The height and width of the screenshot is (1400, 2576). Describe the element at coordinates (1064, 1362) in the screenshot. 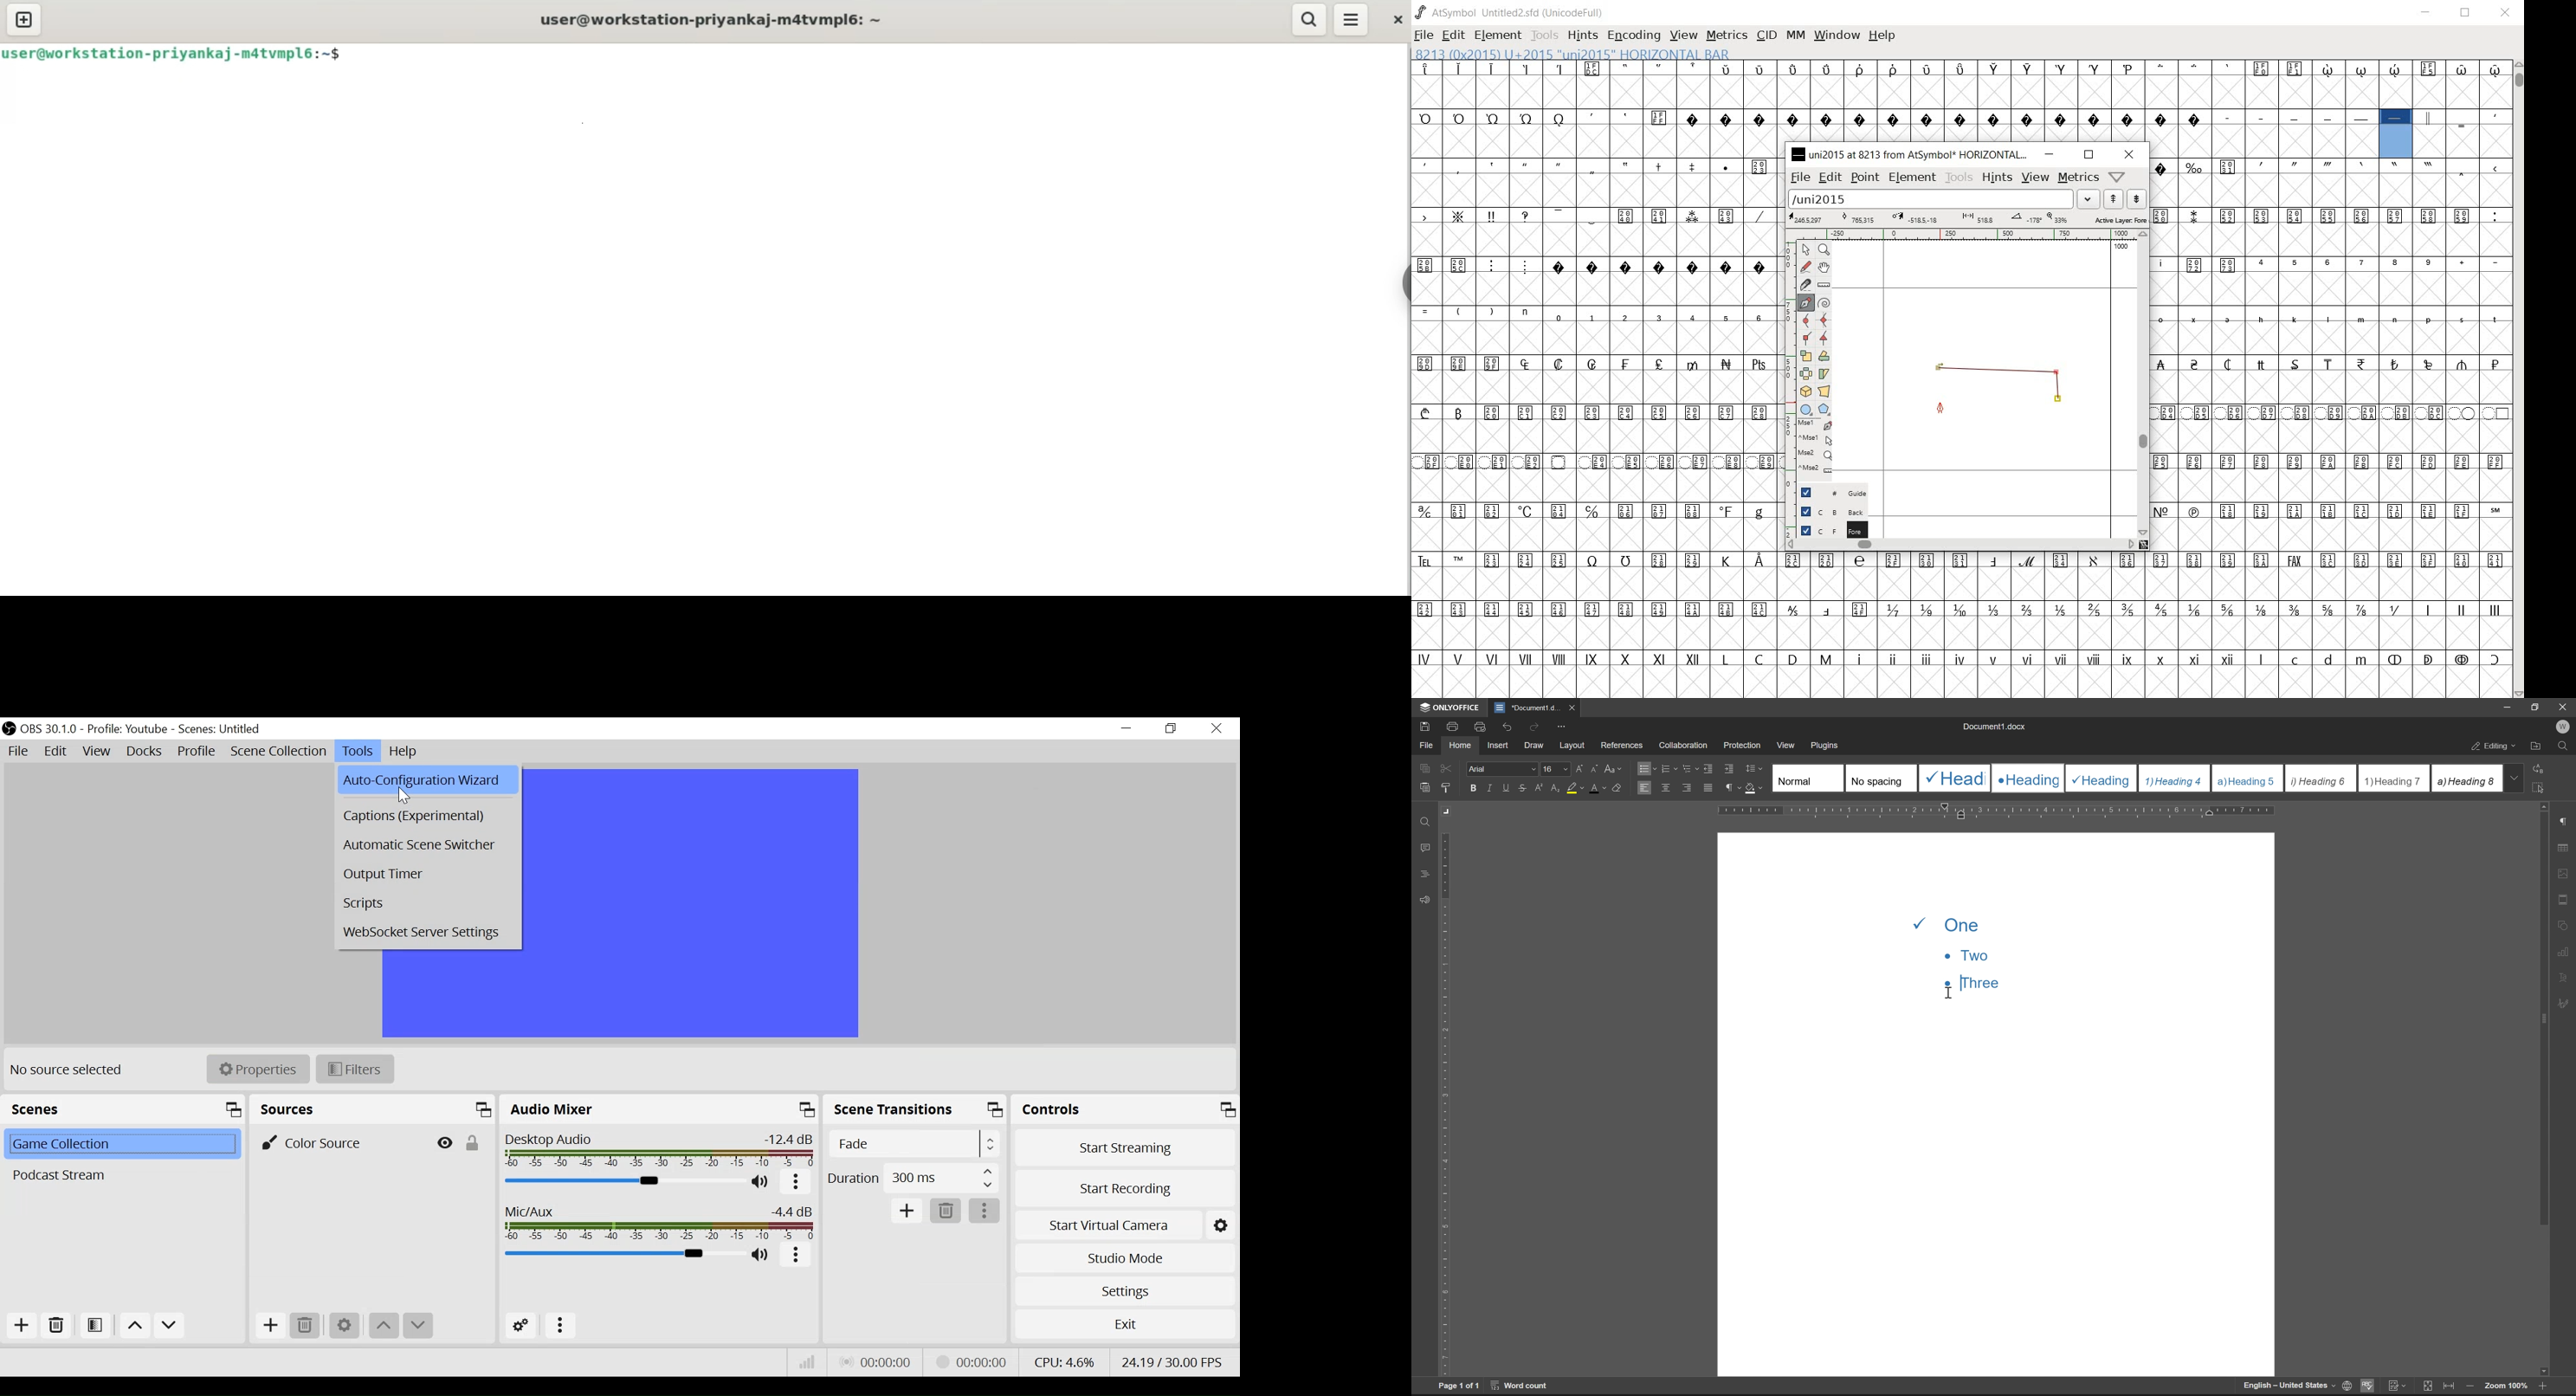

I see `CPU Usage` at that location.